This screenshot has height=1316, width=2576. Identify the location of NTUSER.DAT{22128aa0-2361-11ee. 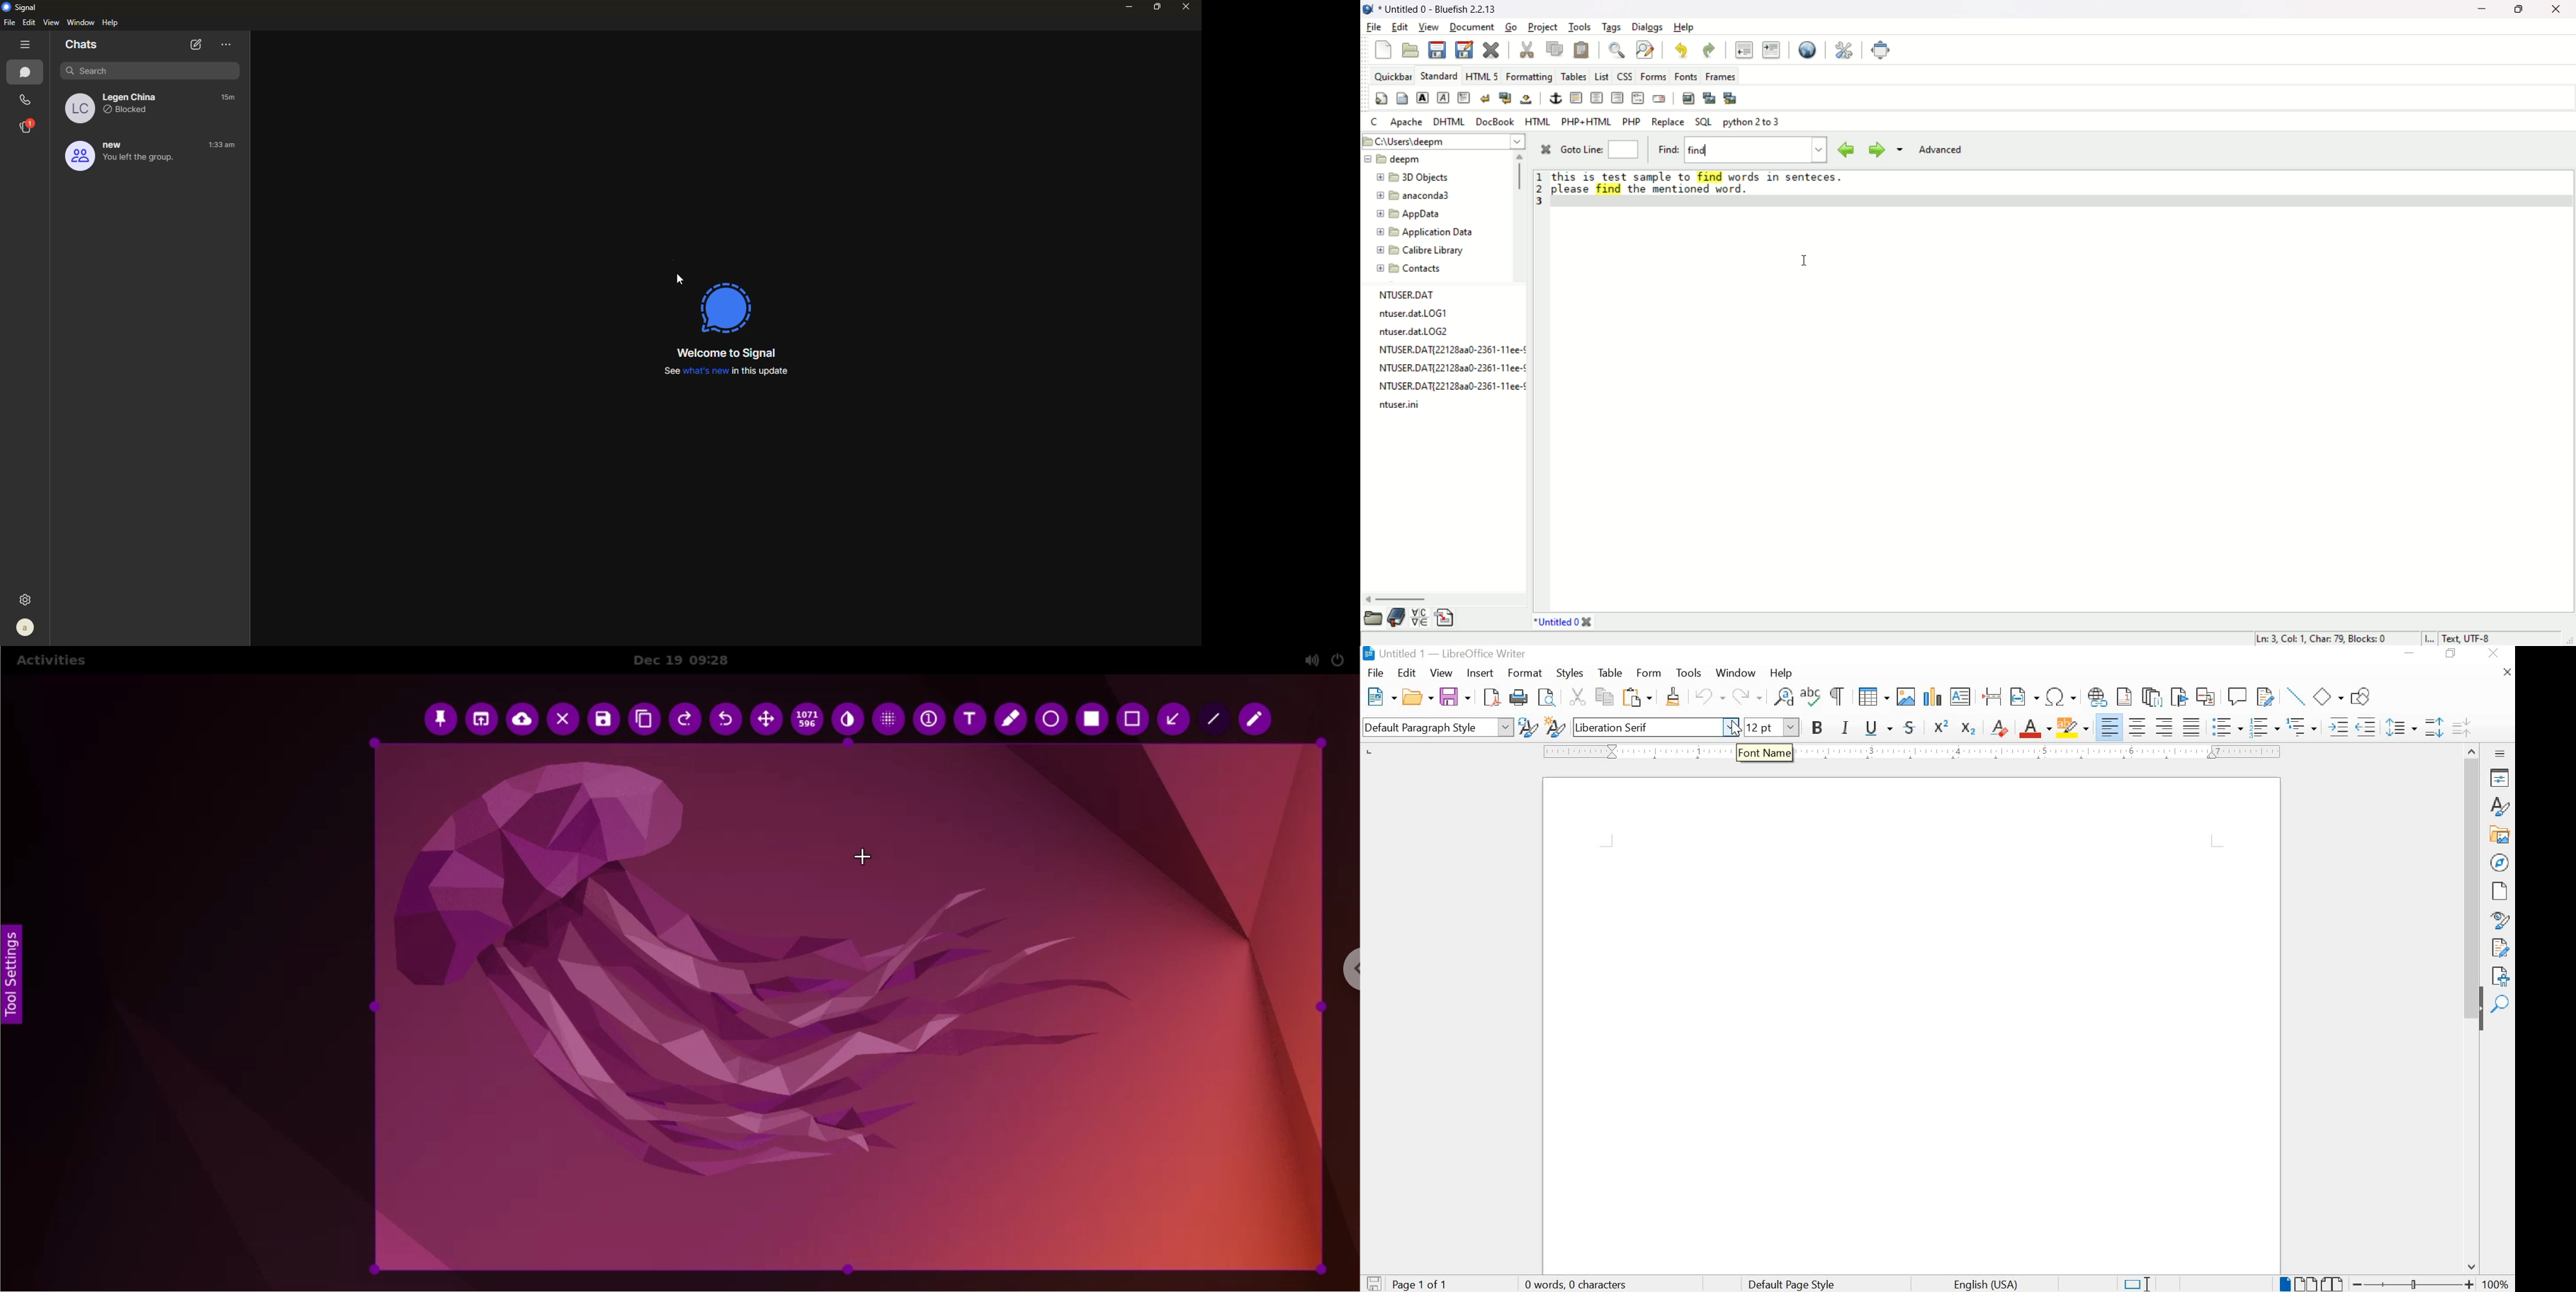
(1440, 350).